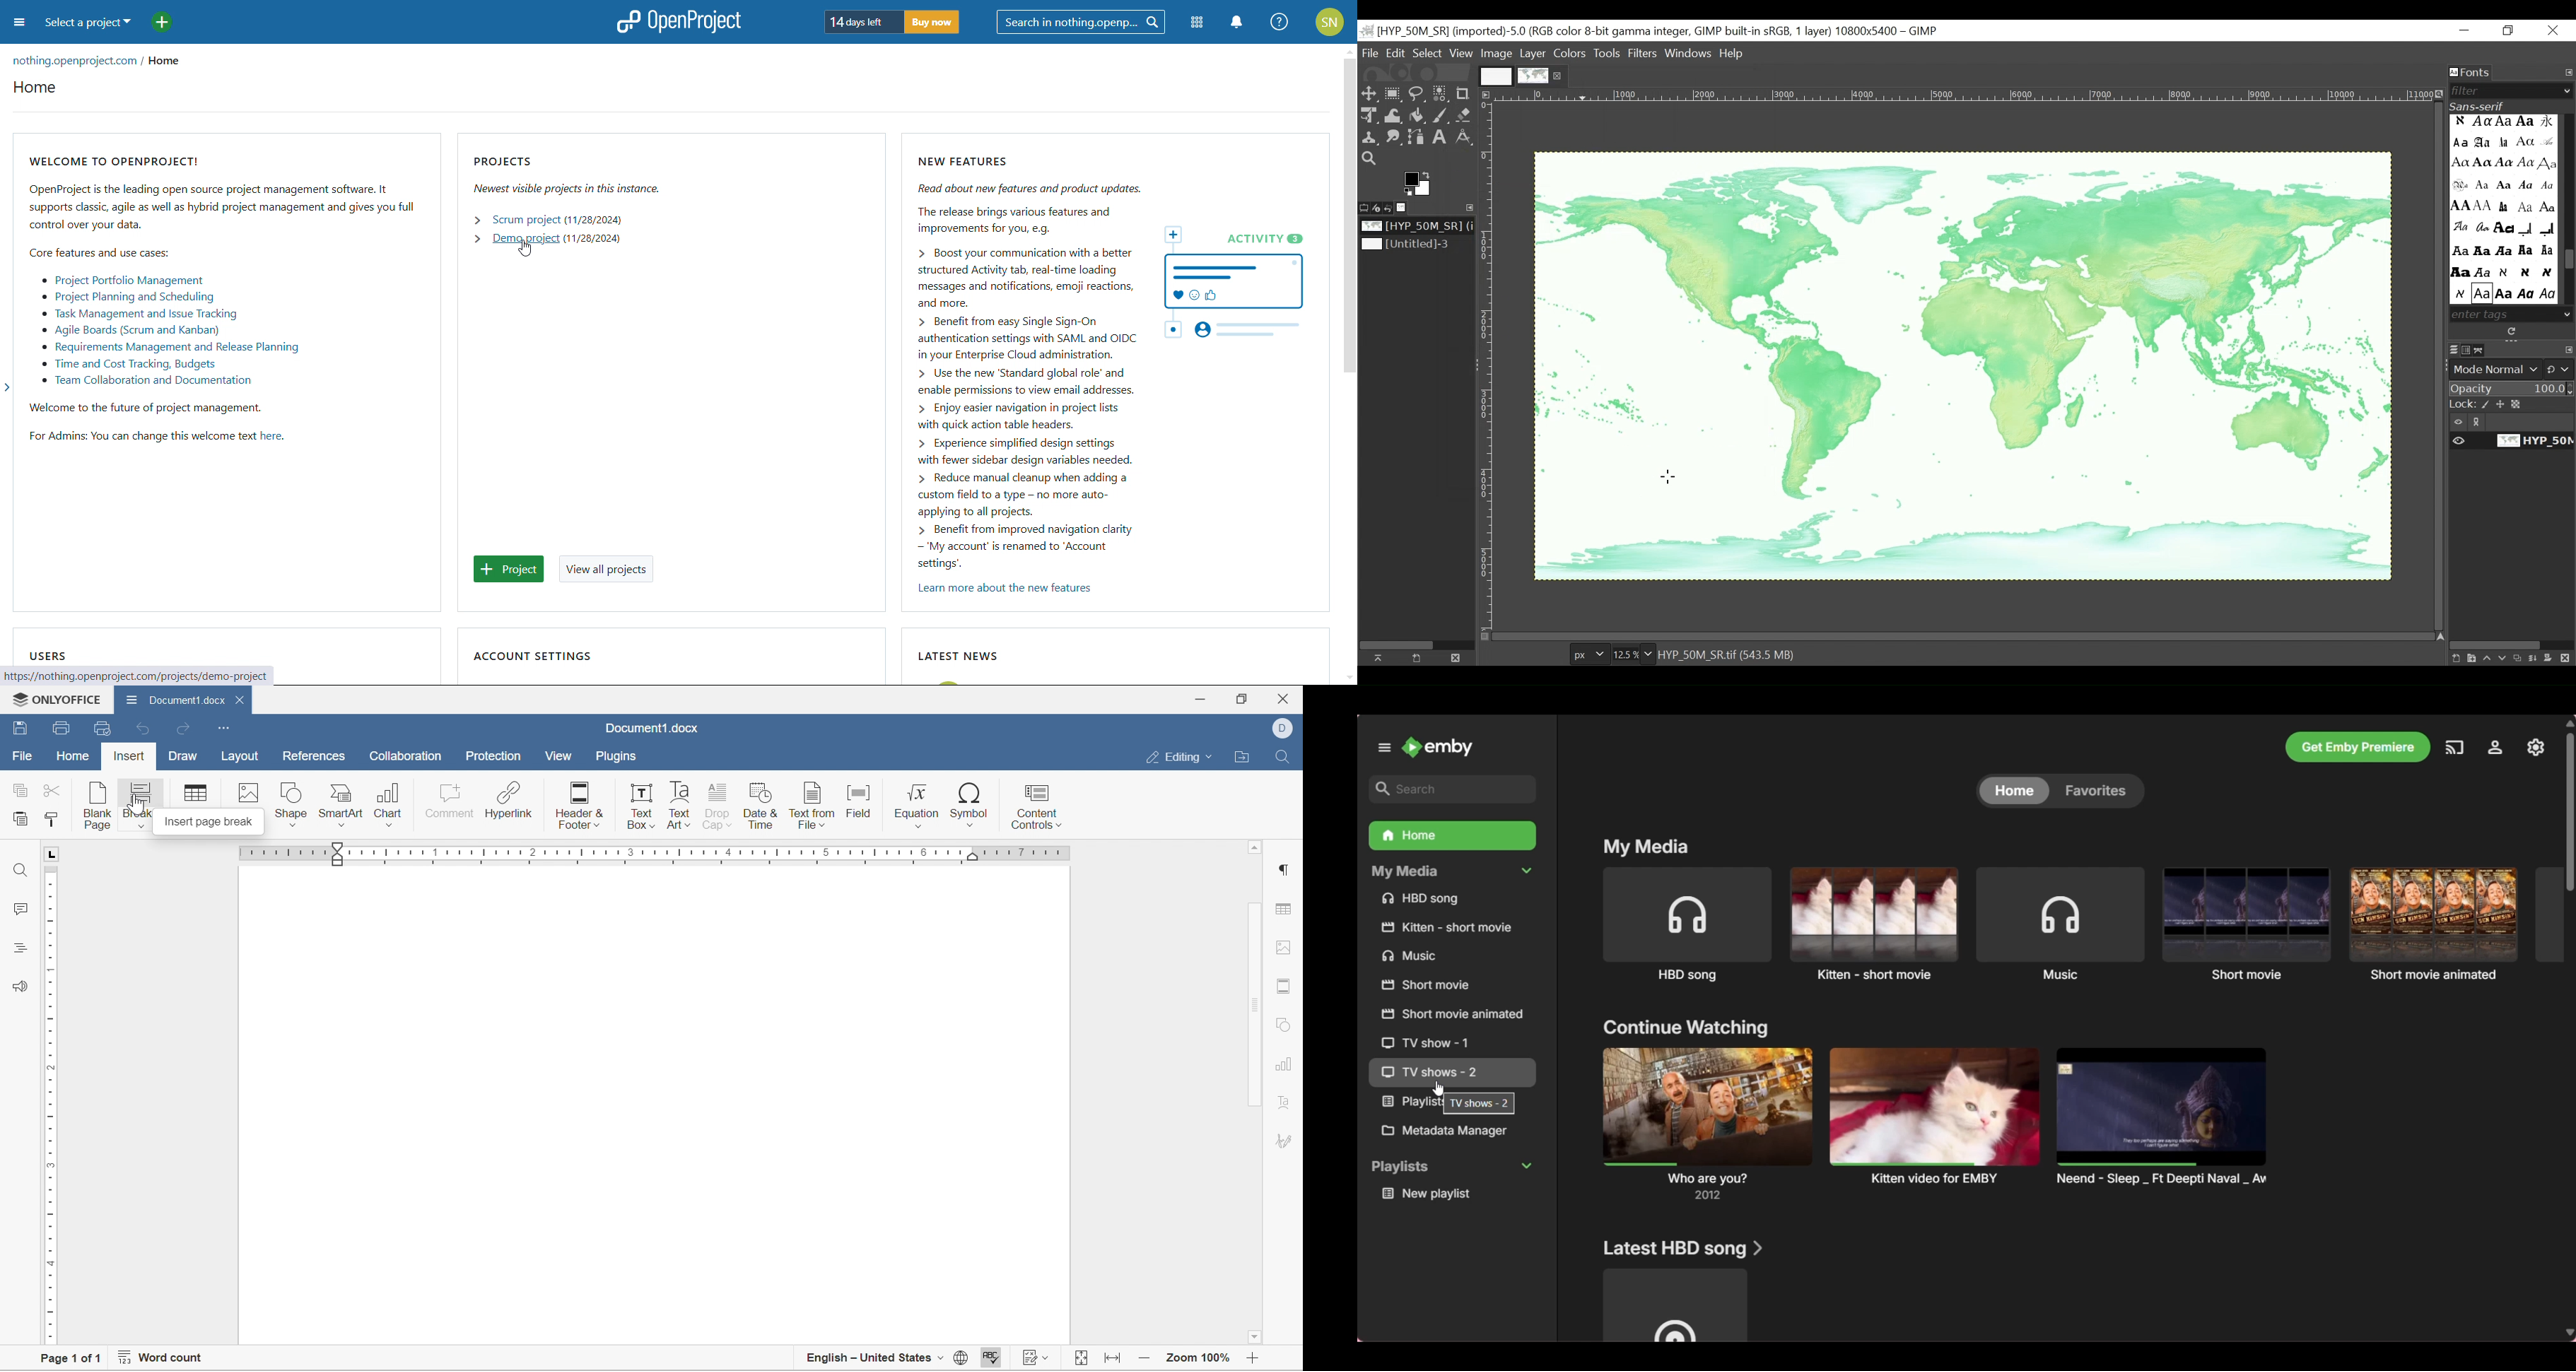  What do you see at coordinates (55, 698) in the screenshot?
I see `ONLYOFFICE` at bounding box center [55, 698].